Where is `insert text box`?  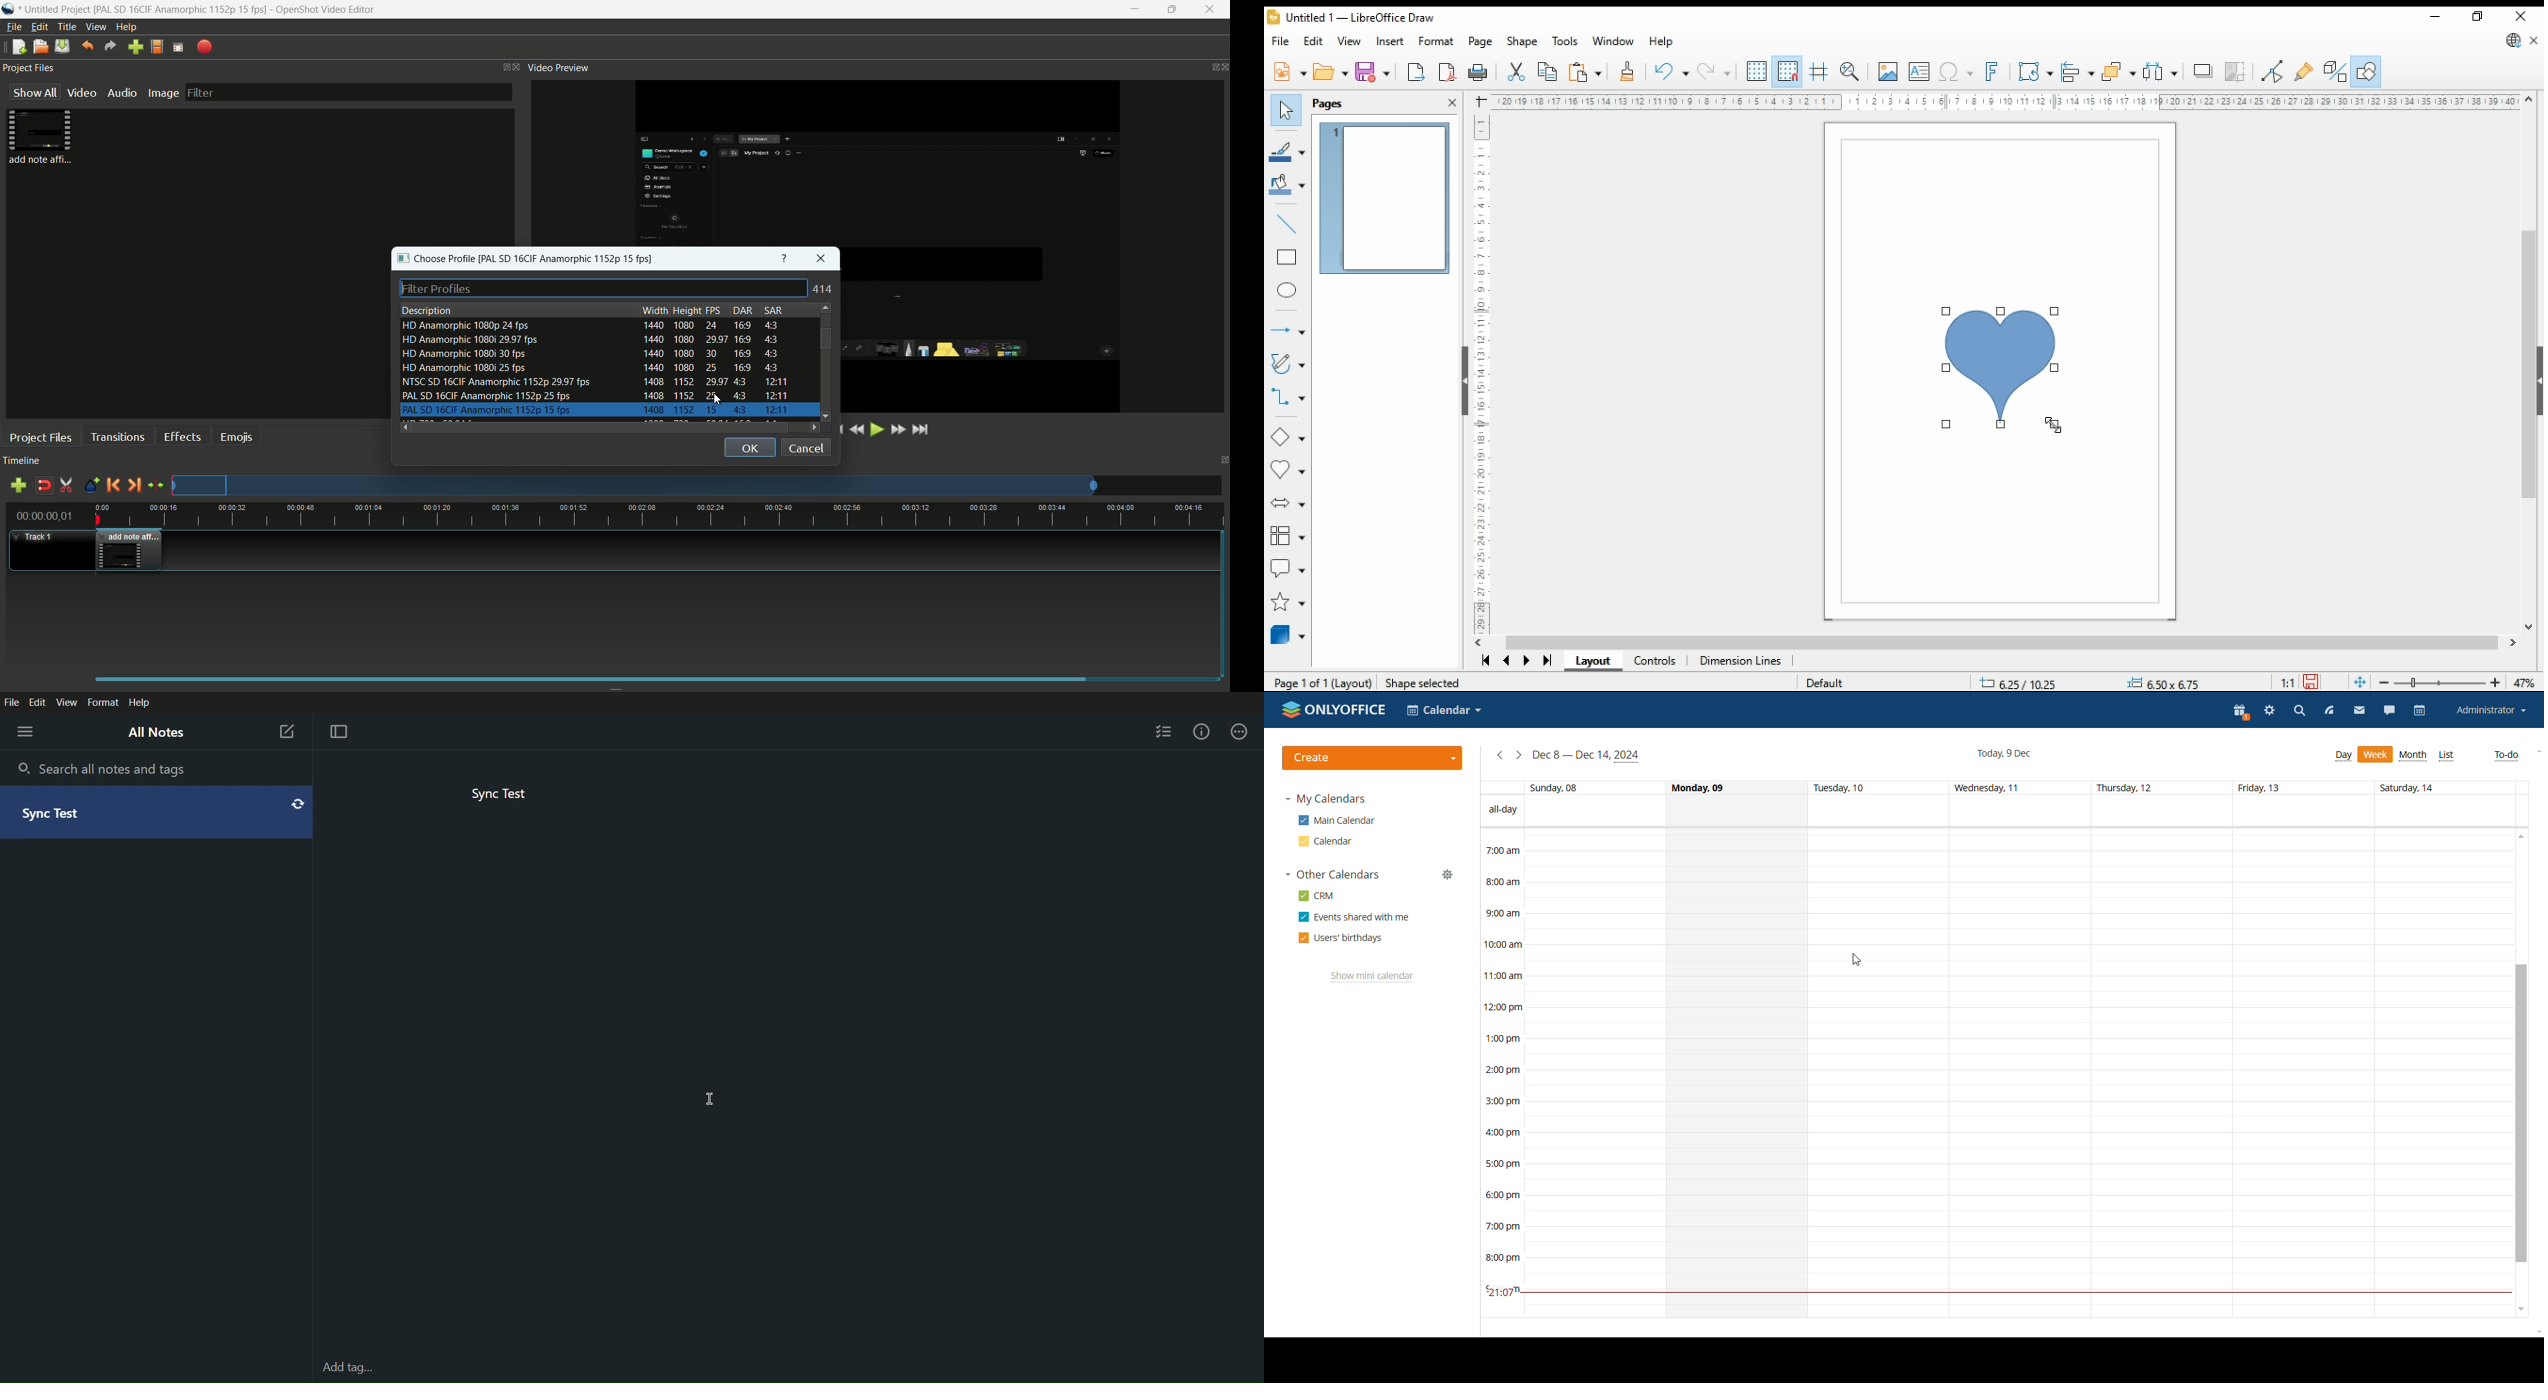 insert text box is located at coordinates (1920, 72).